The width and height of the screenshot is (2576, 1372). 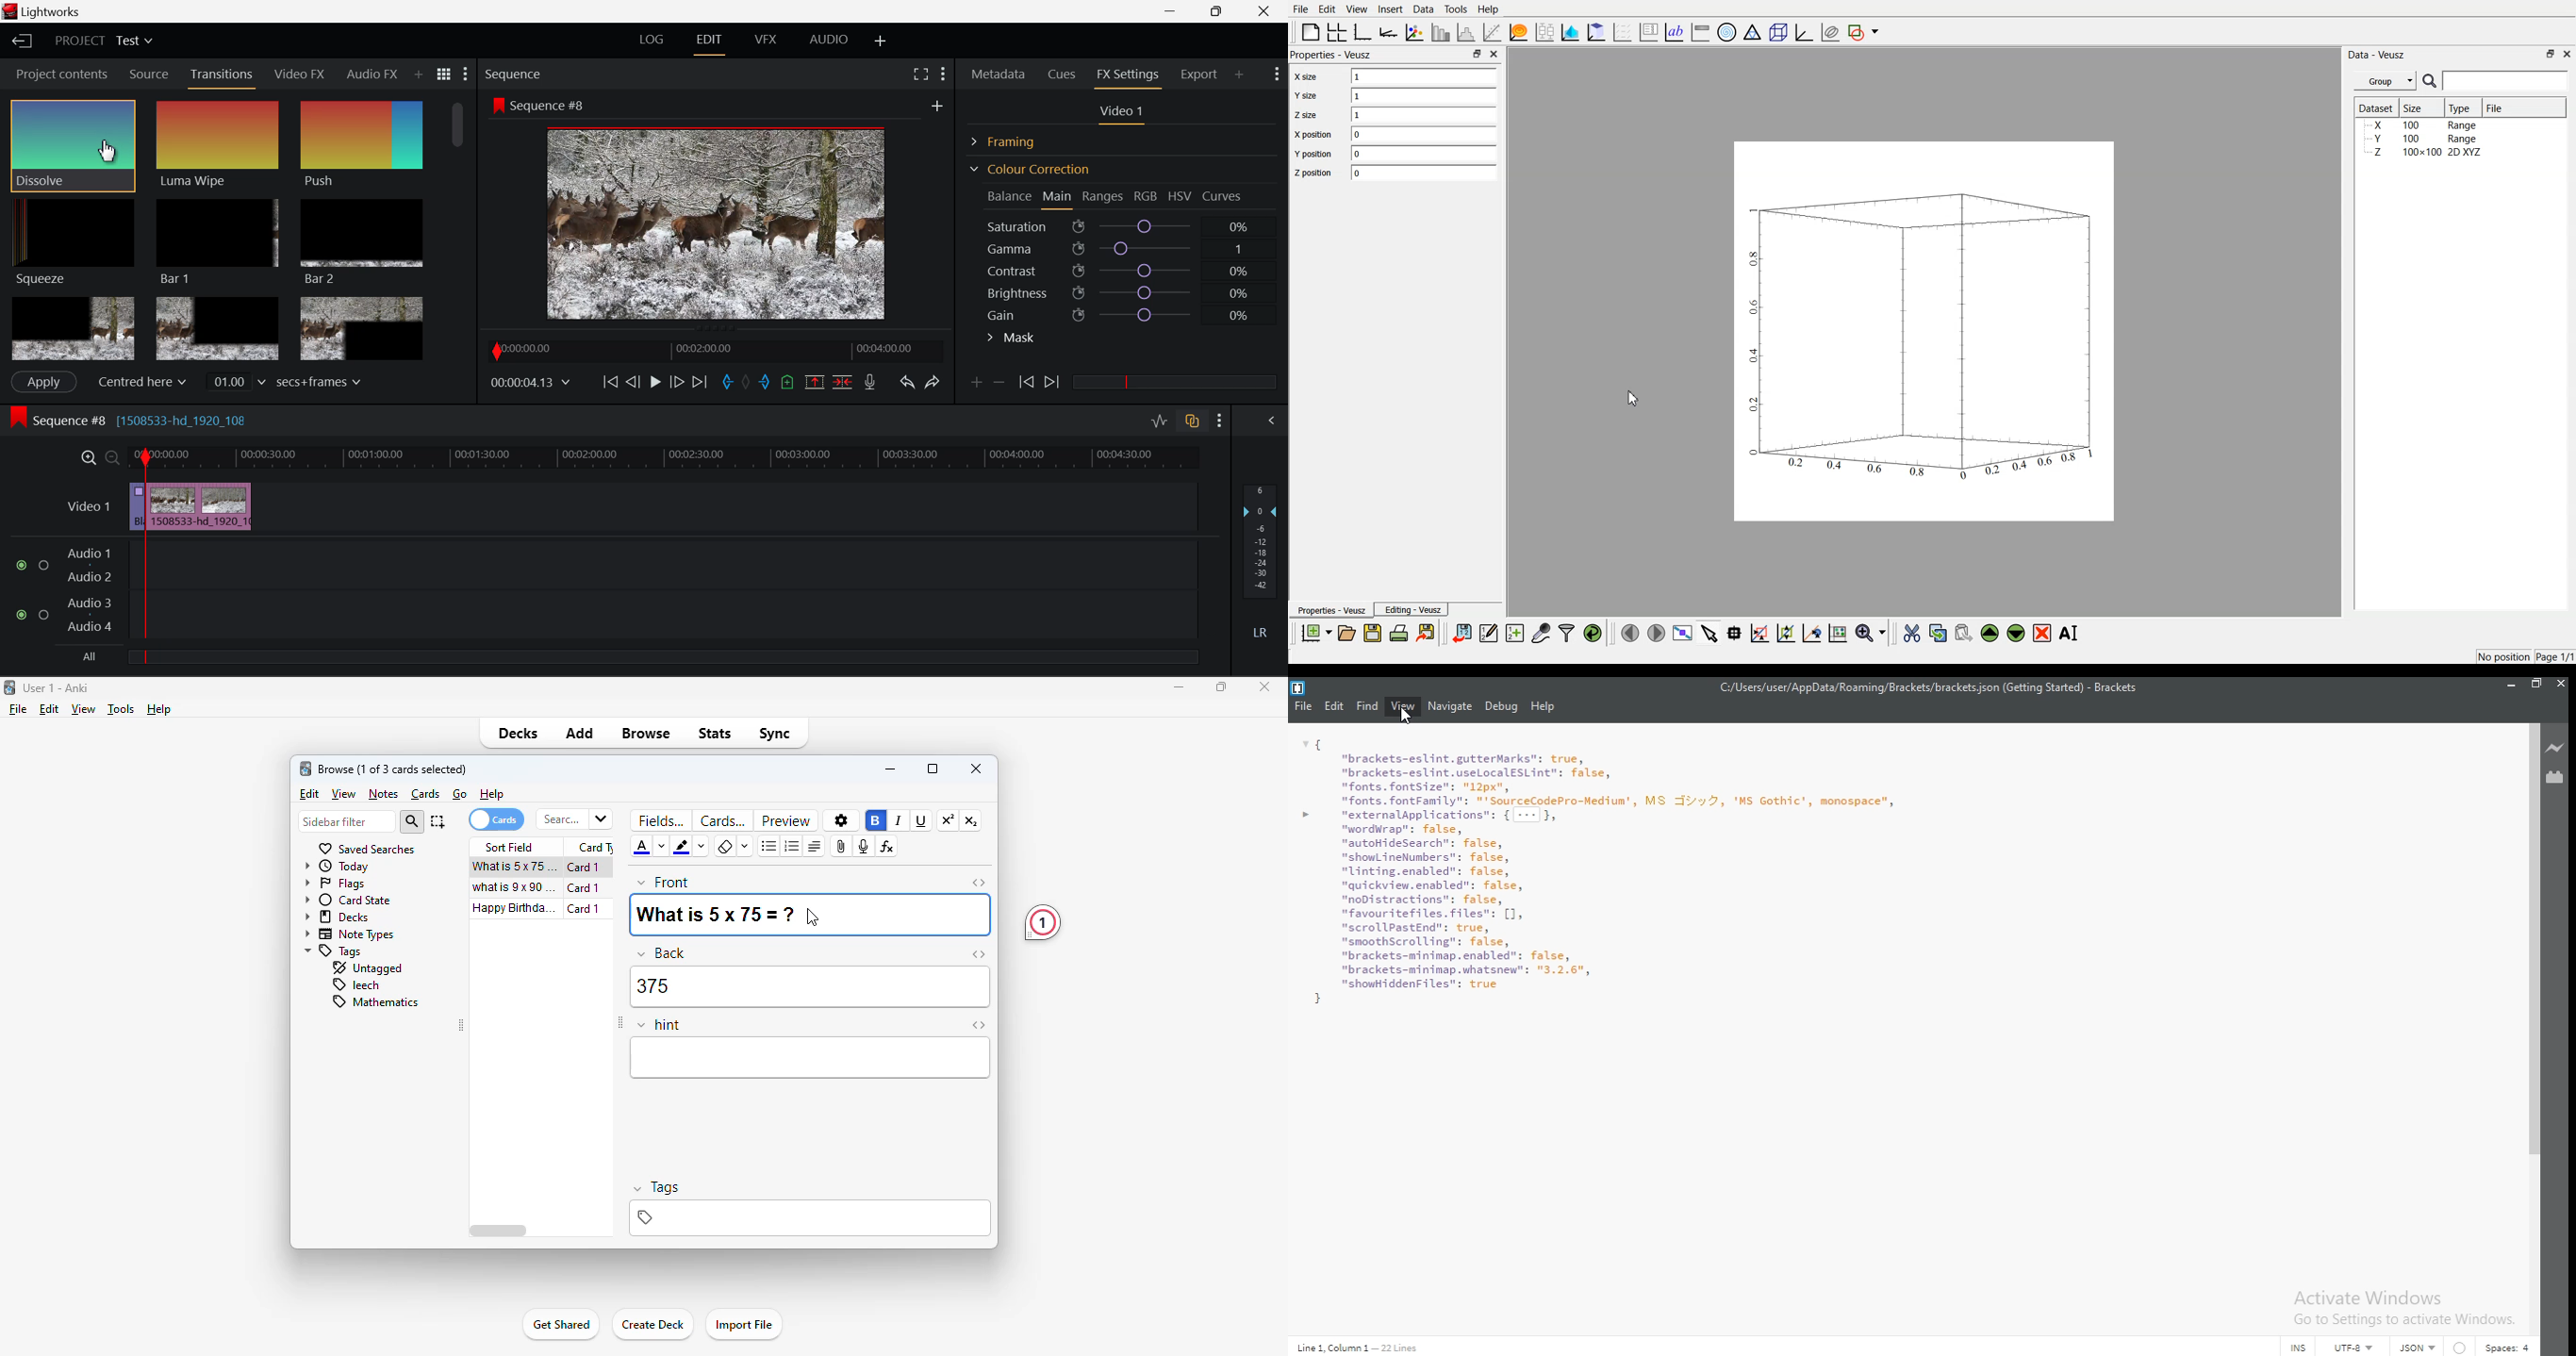 What do you see at coordinates (651, 39) in the screenshot?
I see `LOG Layout` at bounding box center [651, 39].